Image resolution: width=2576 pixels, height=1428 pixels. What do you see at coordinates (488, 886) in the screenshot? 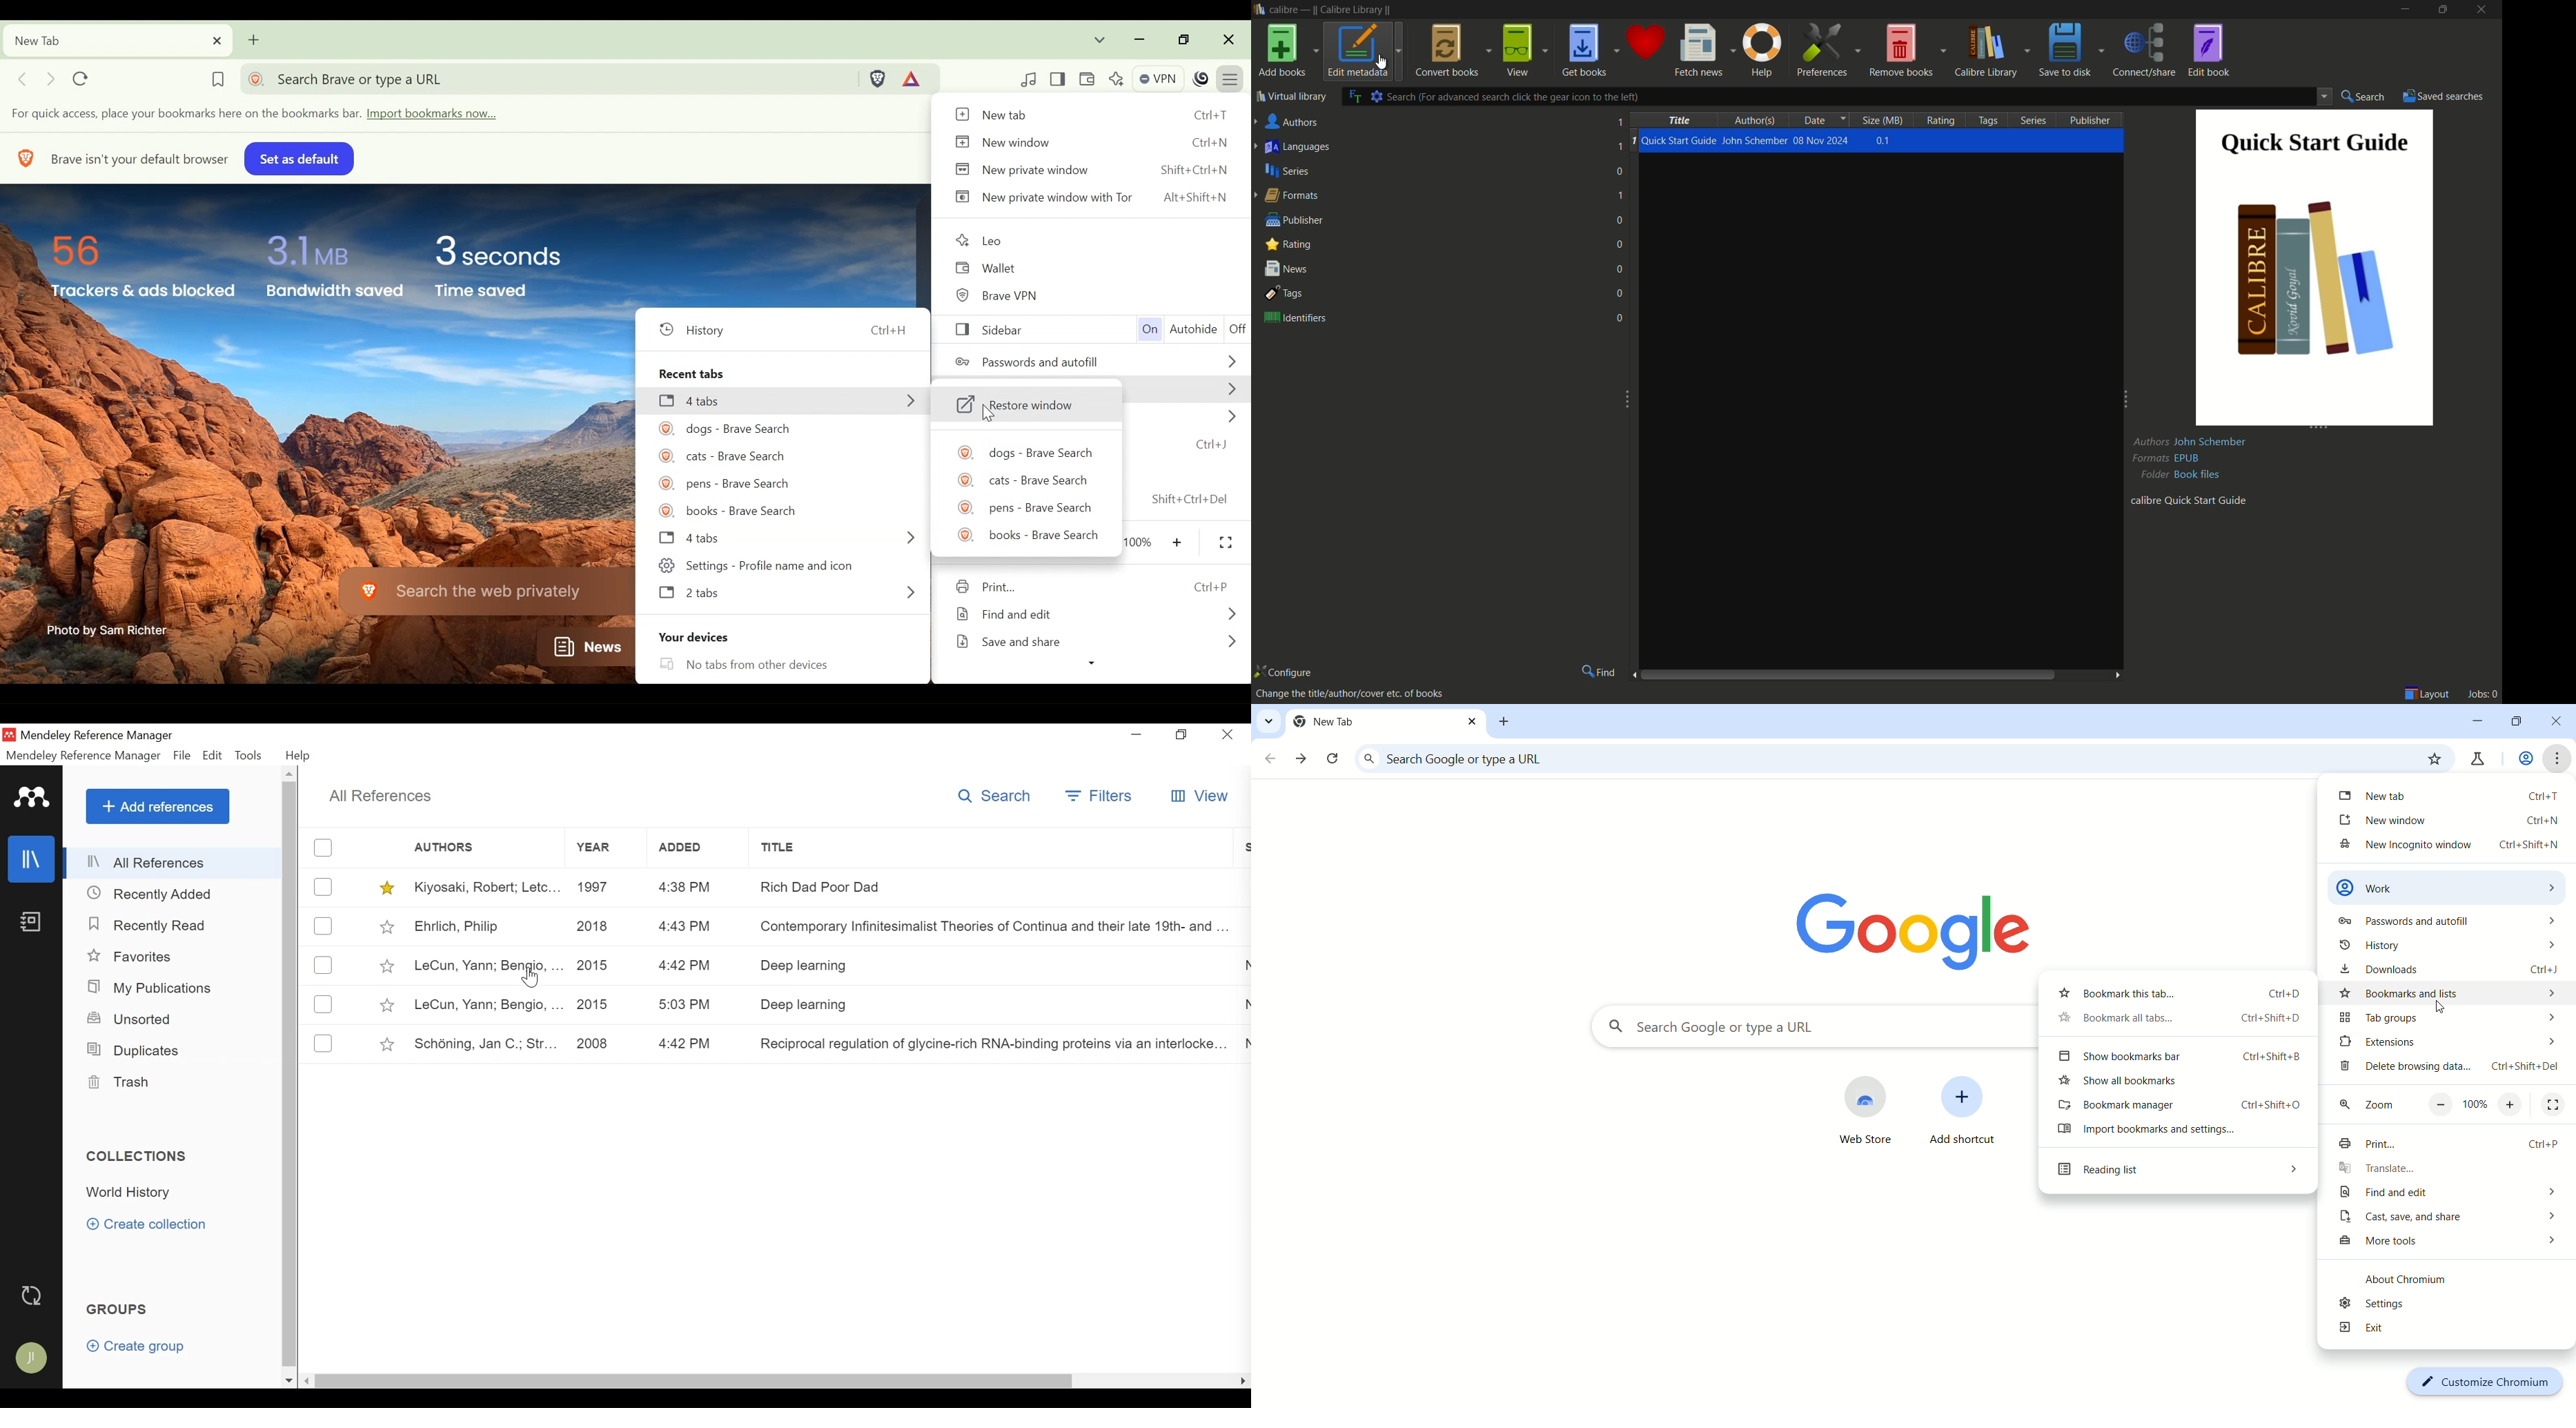
I see `Kiyosaki, Robert; Letc..` at bounding box center [488, 886].